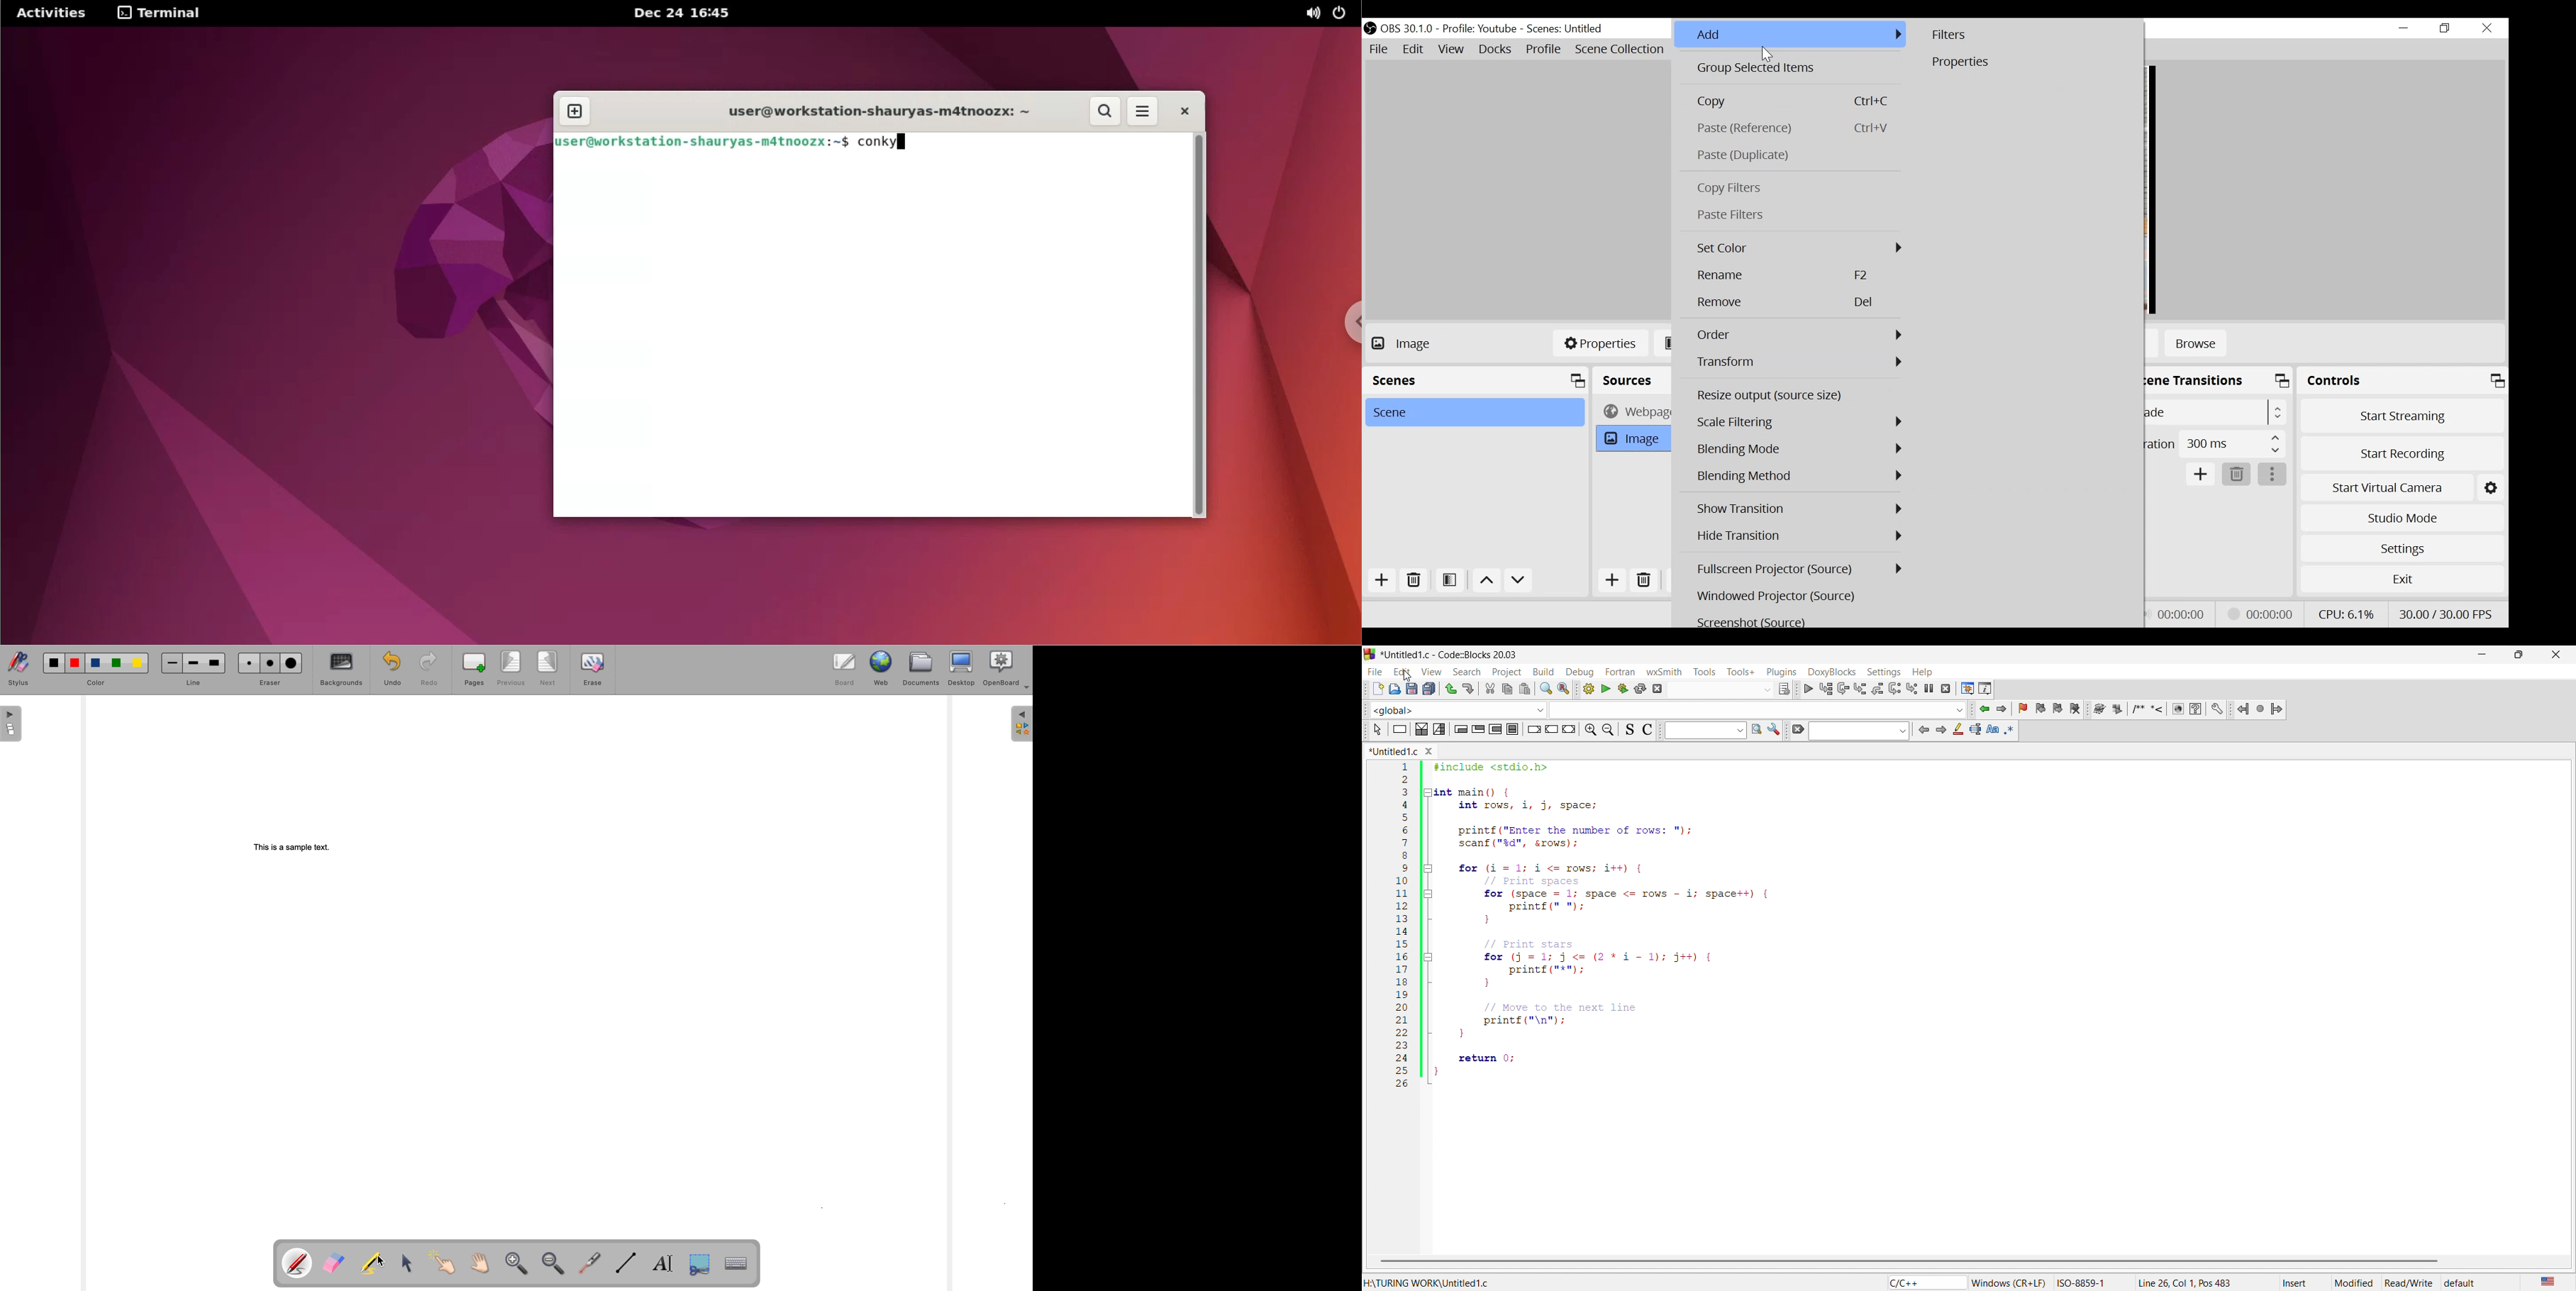  Describe the element at coordinates (2264, 612) in the screenshot. I see `Recording Status` at that location.